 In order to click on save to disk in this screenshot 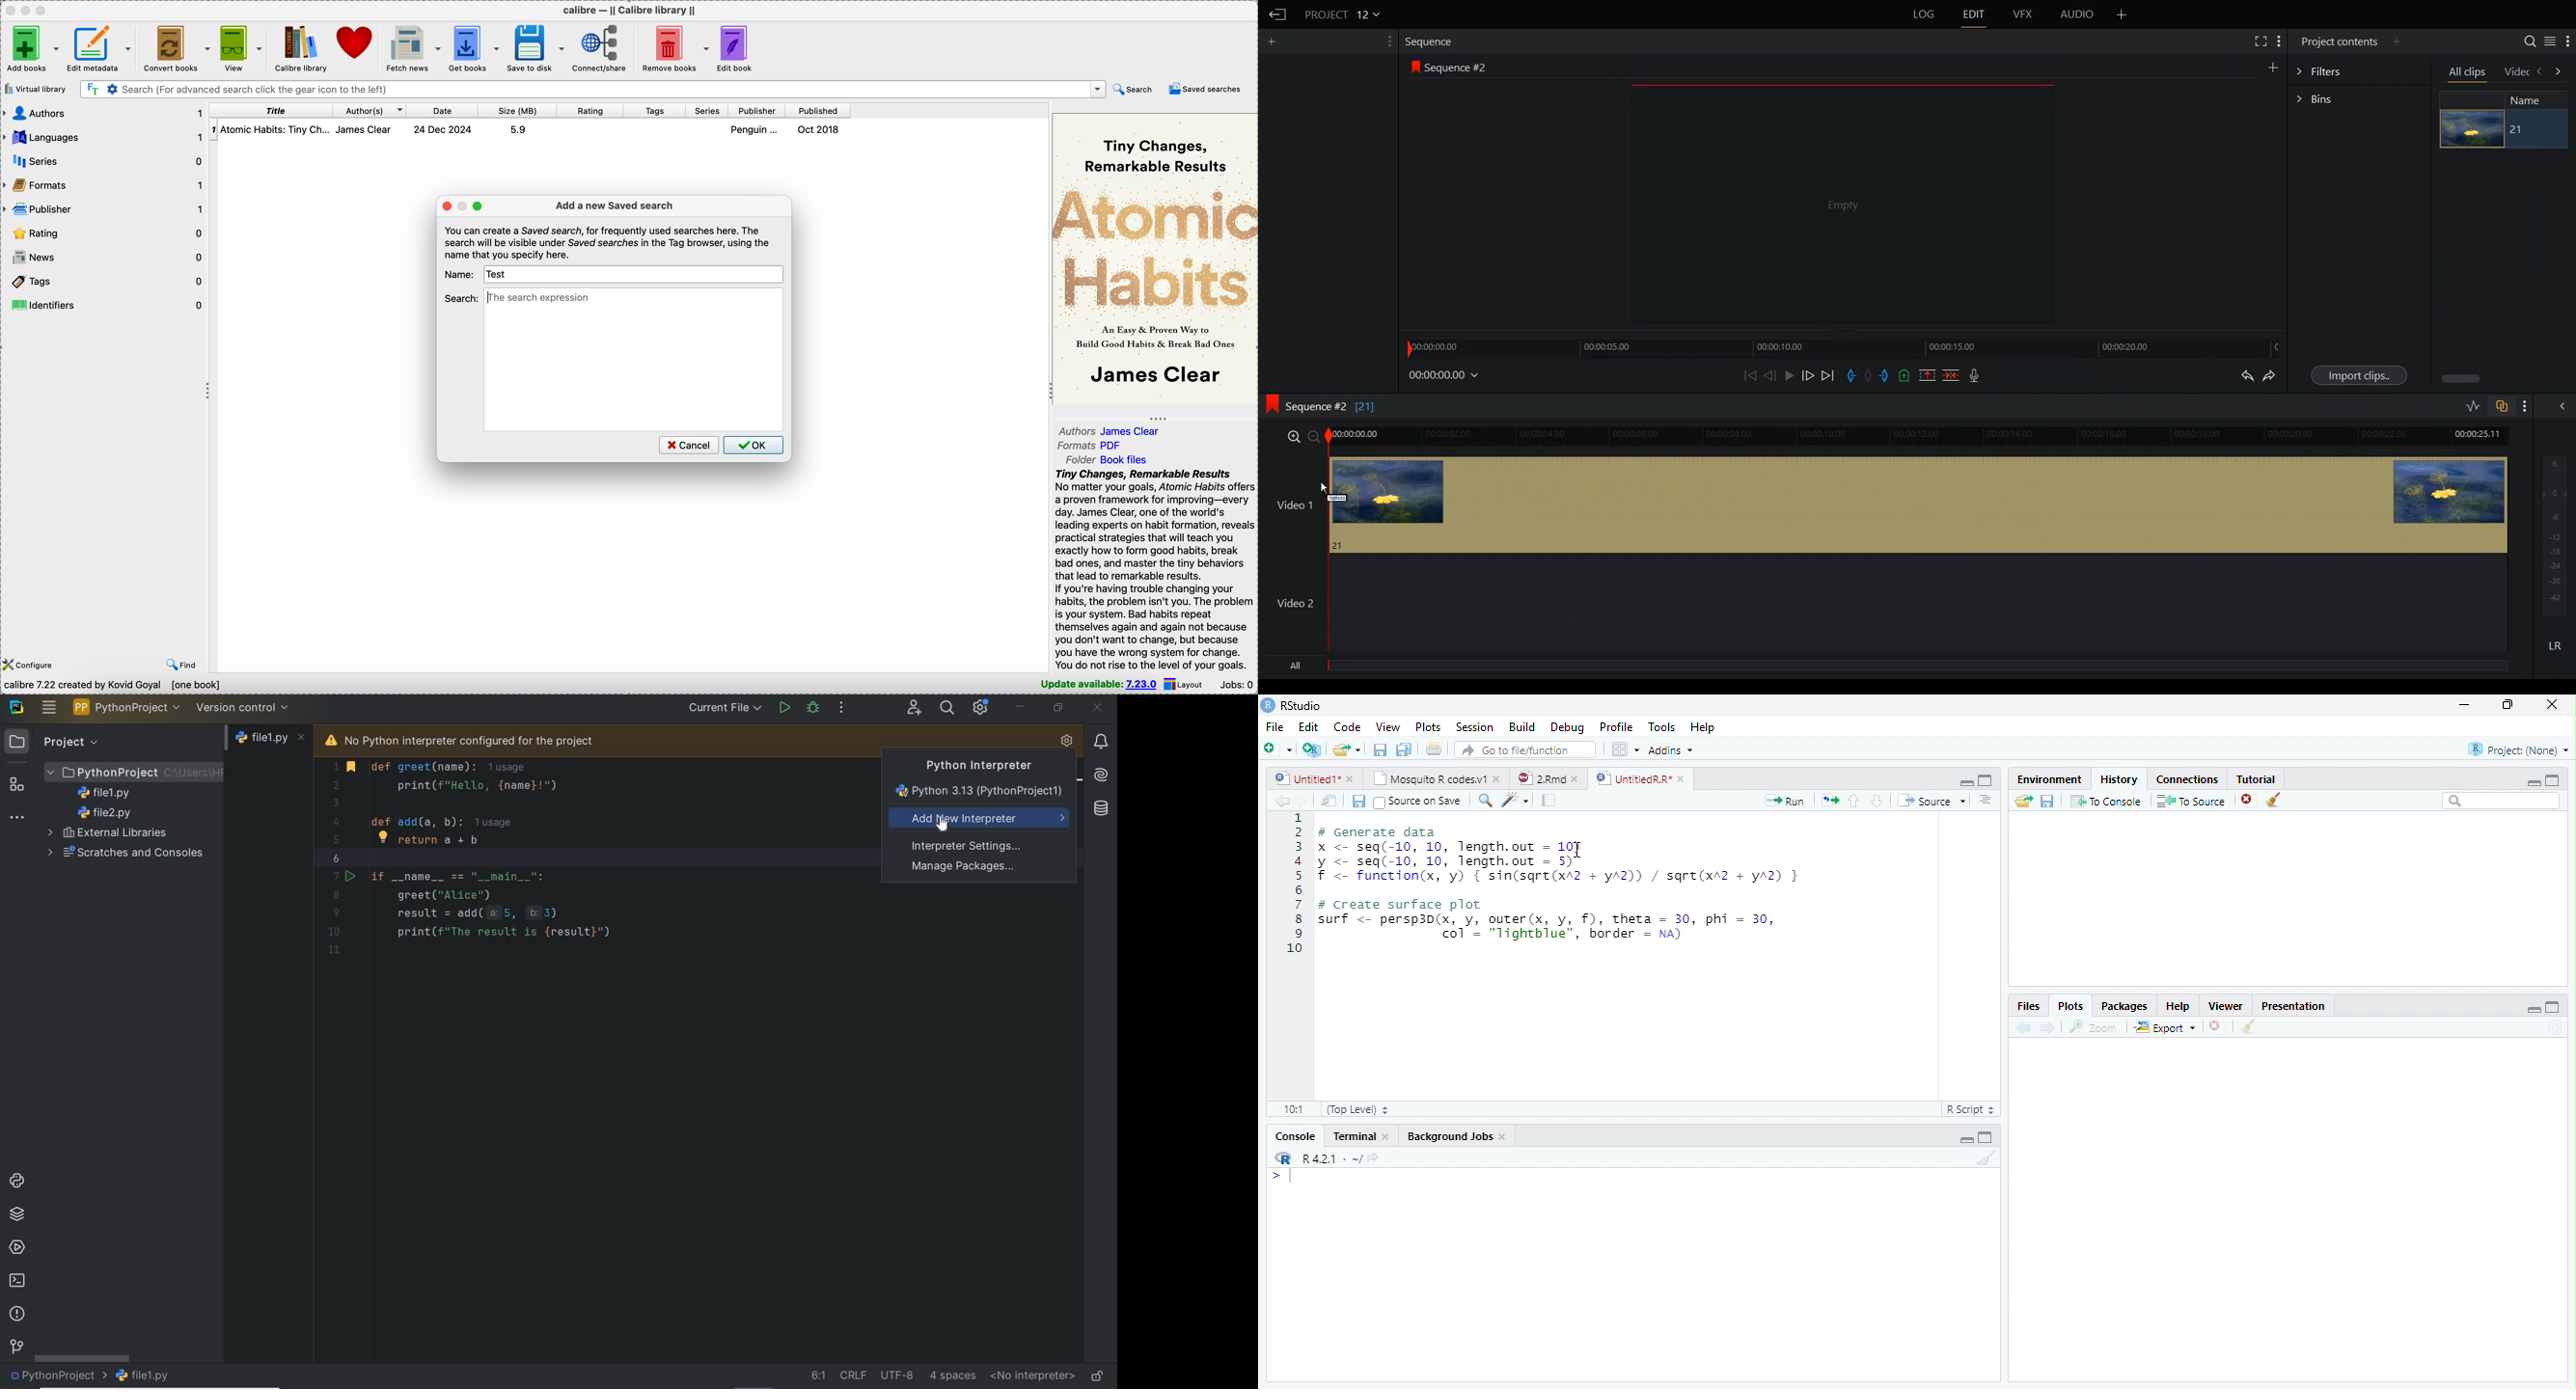, I will do `click(538, 48)`.